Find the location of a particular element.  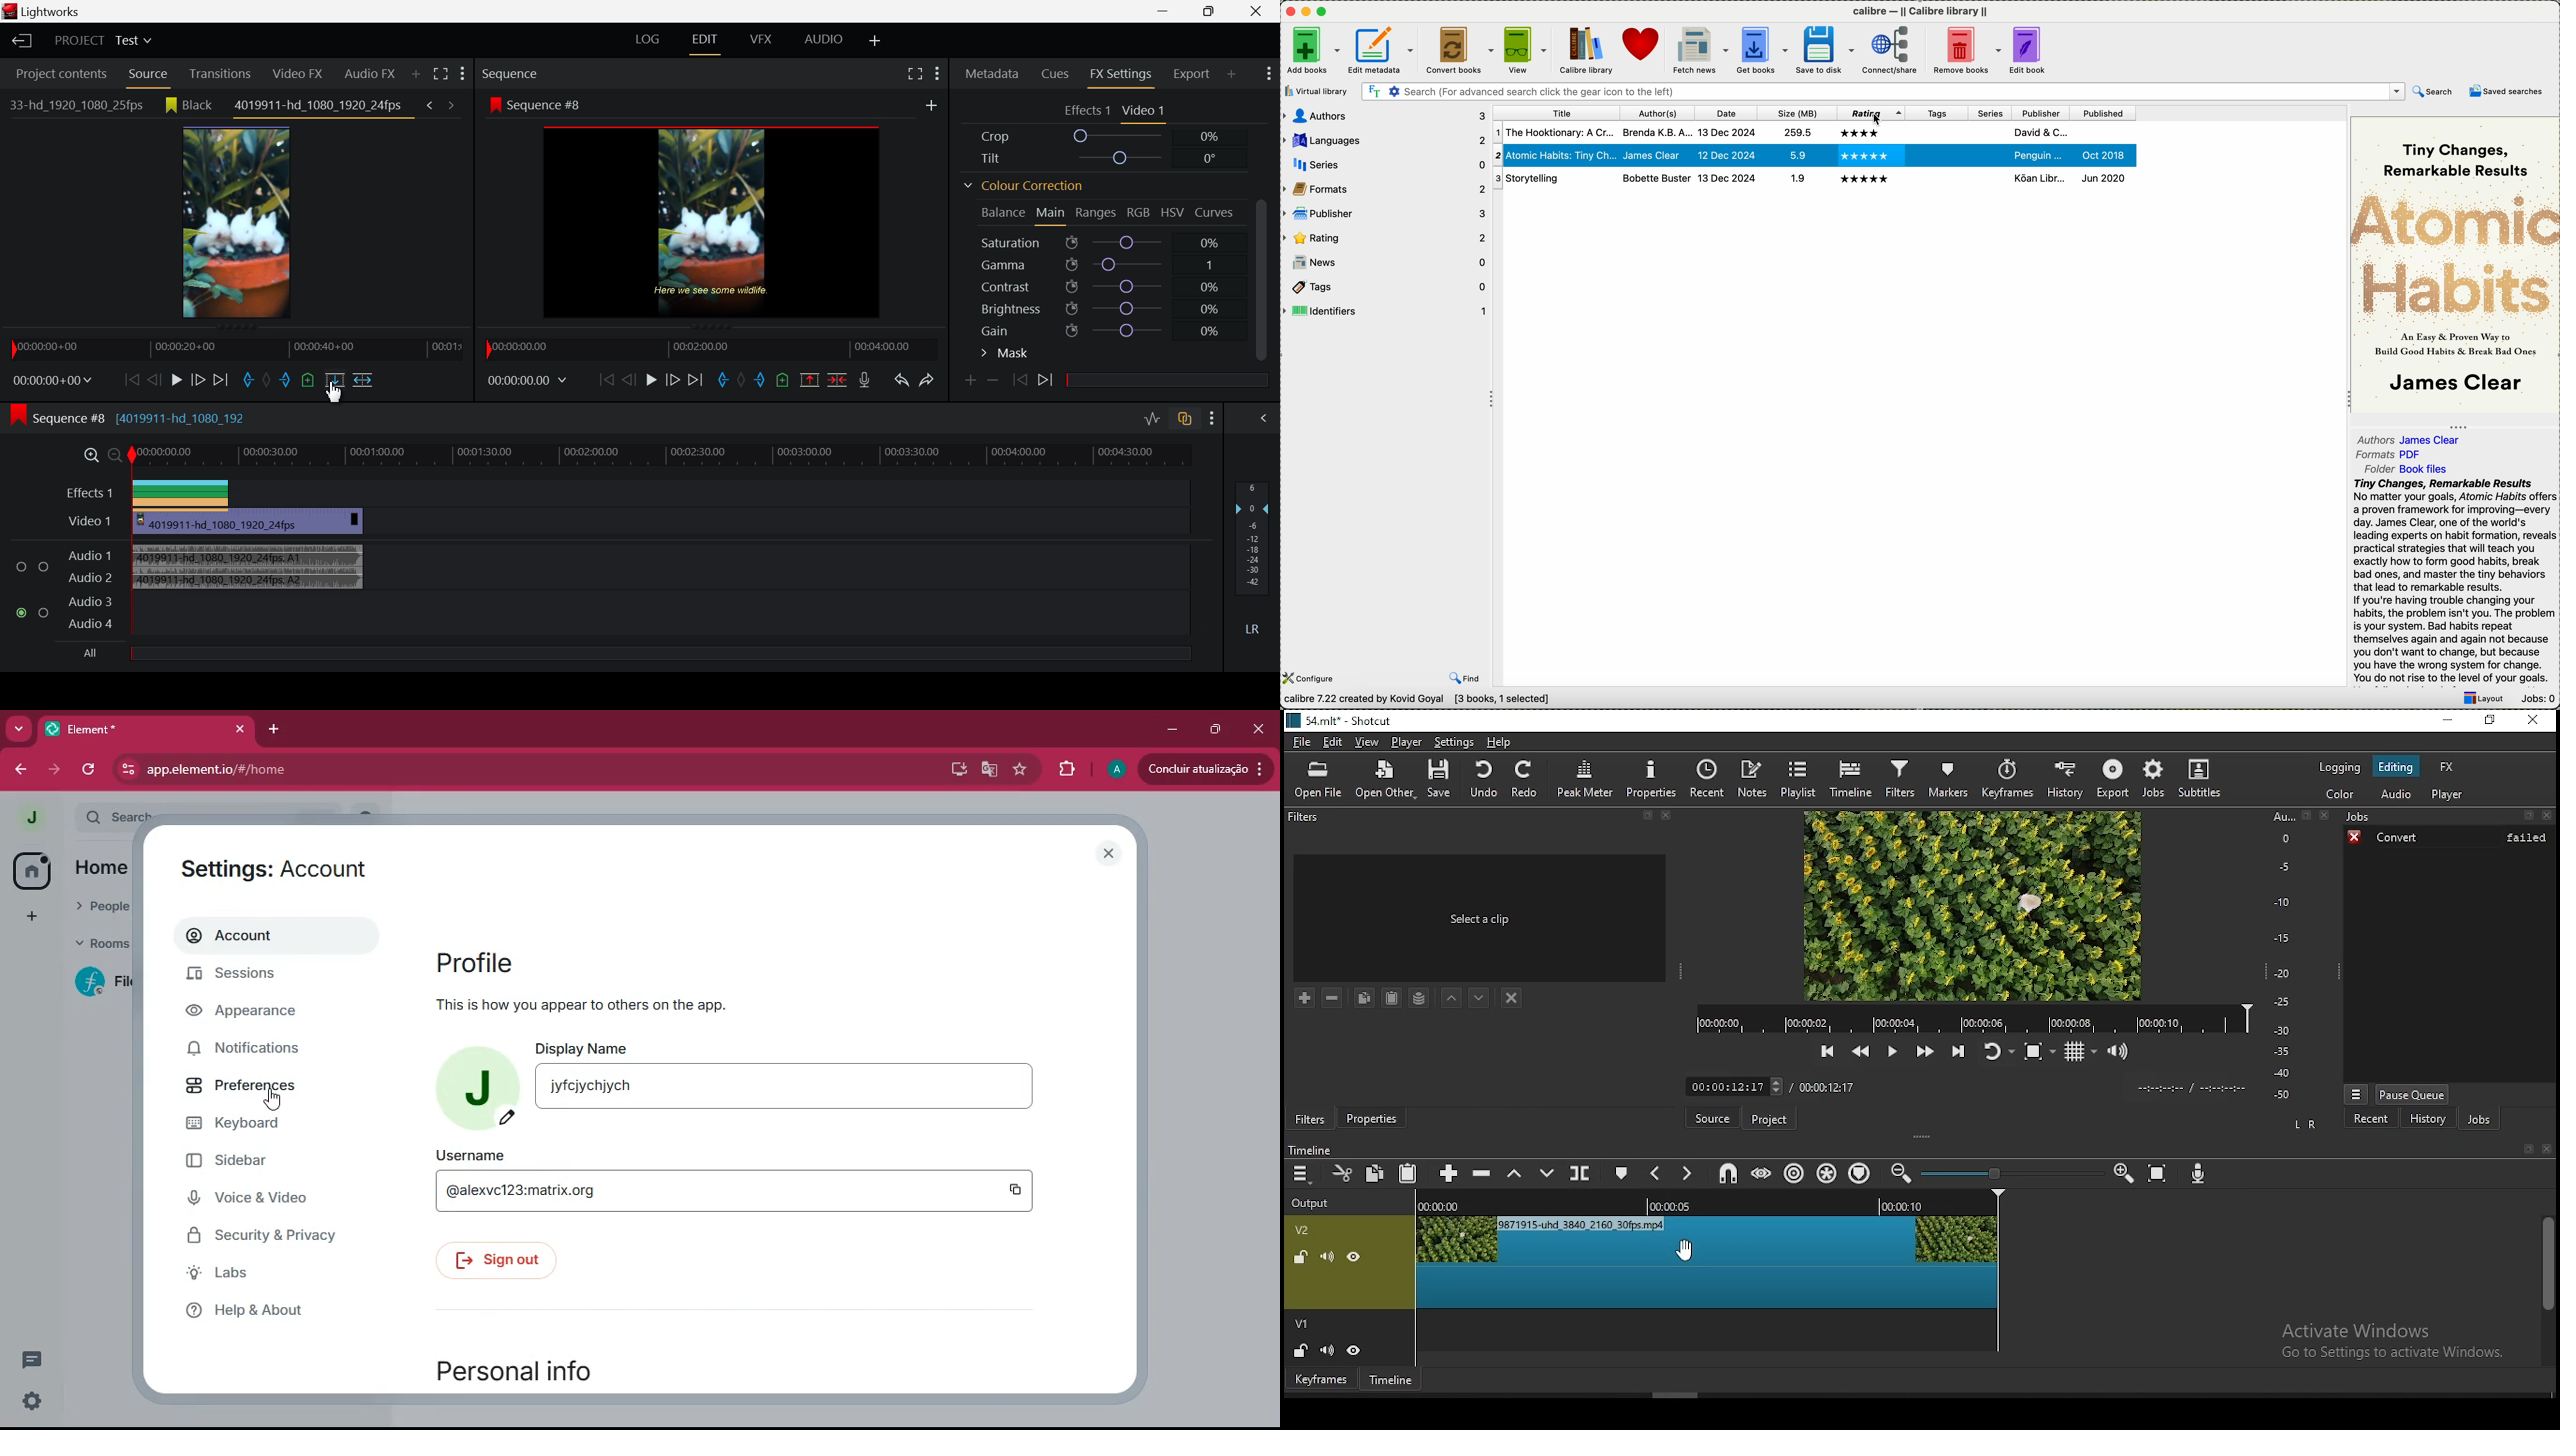

cursor is located at coordinates (1684, 1251).